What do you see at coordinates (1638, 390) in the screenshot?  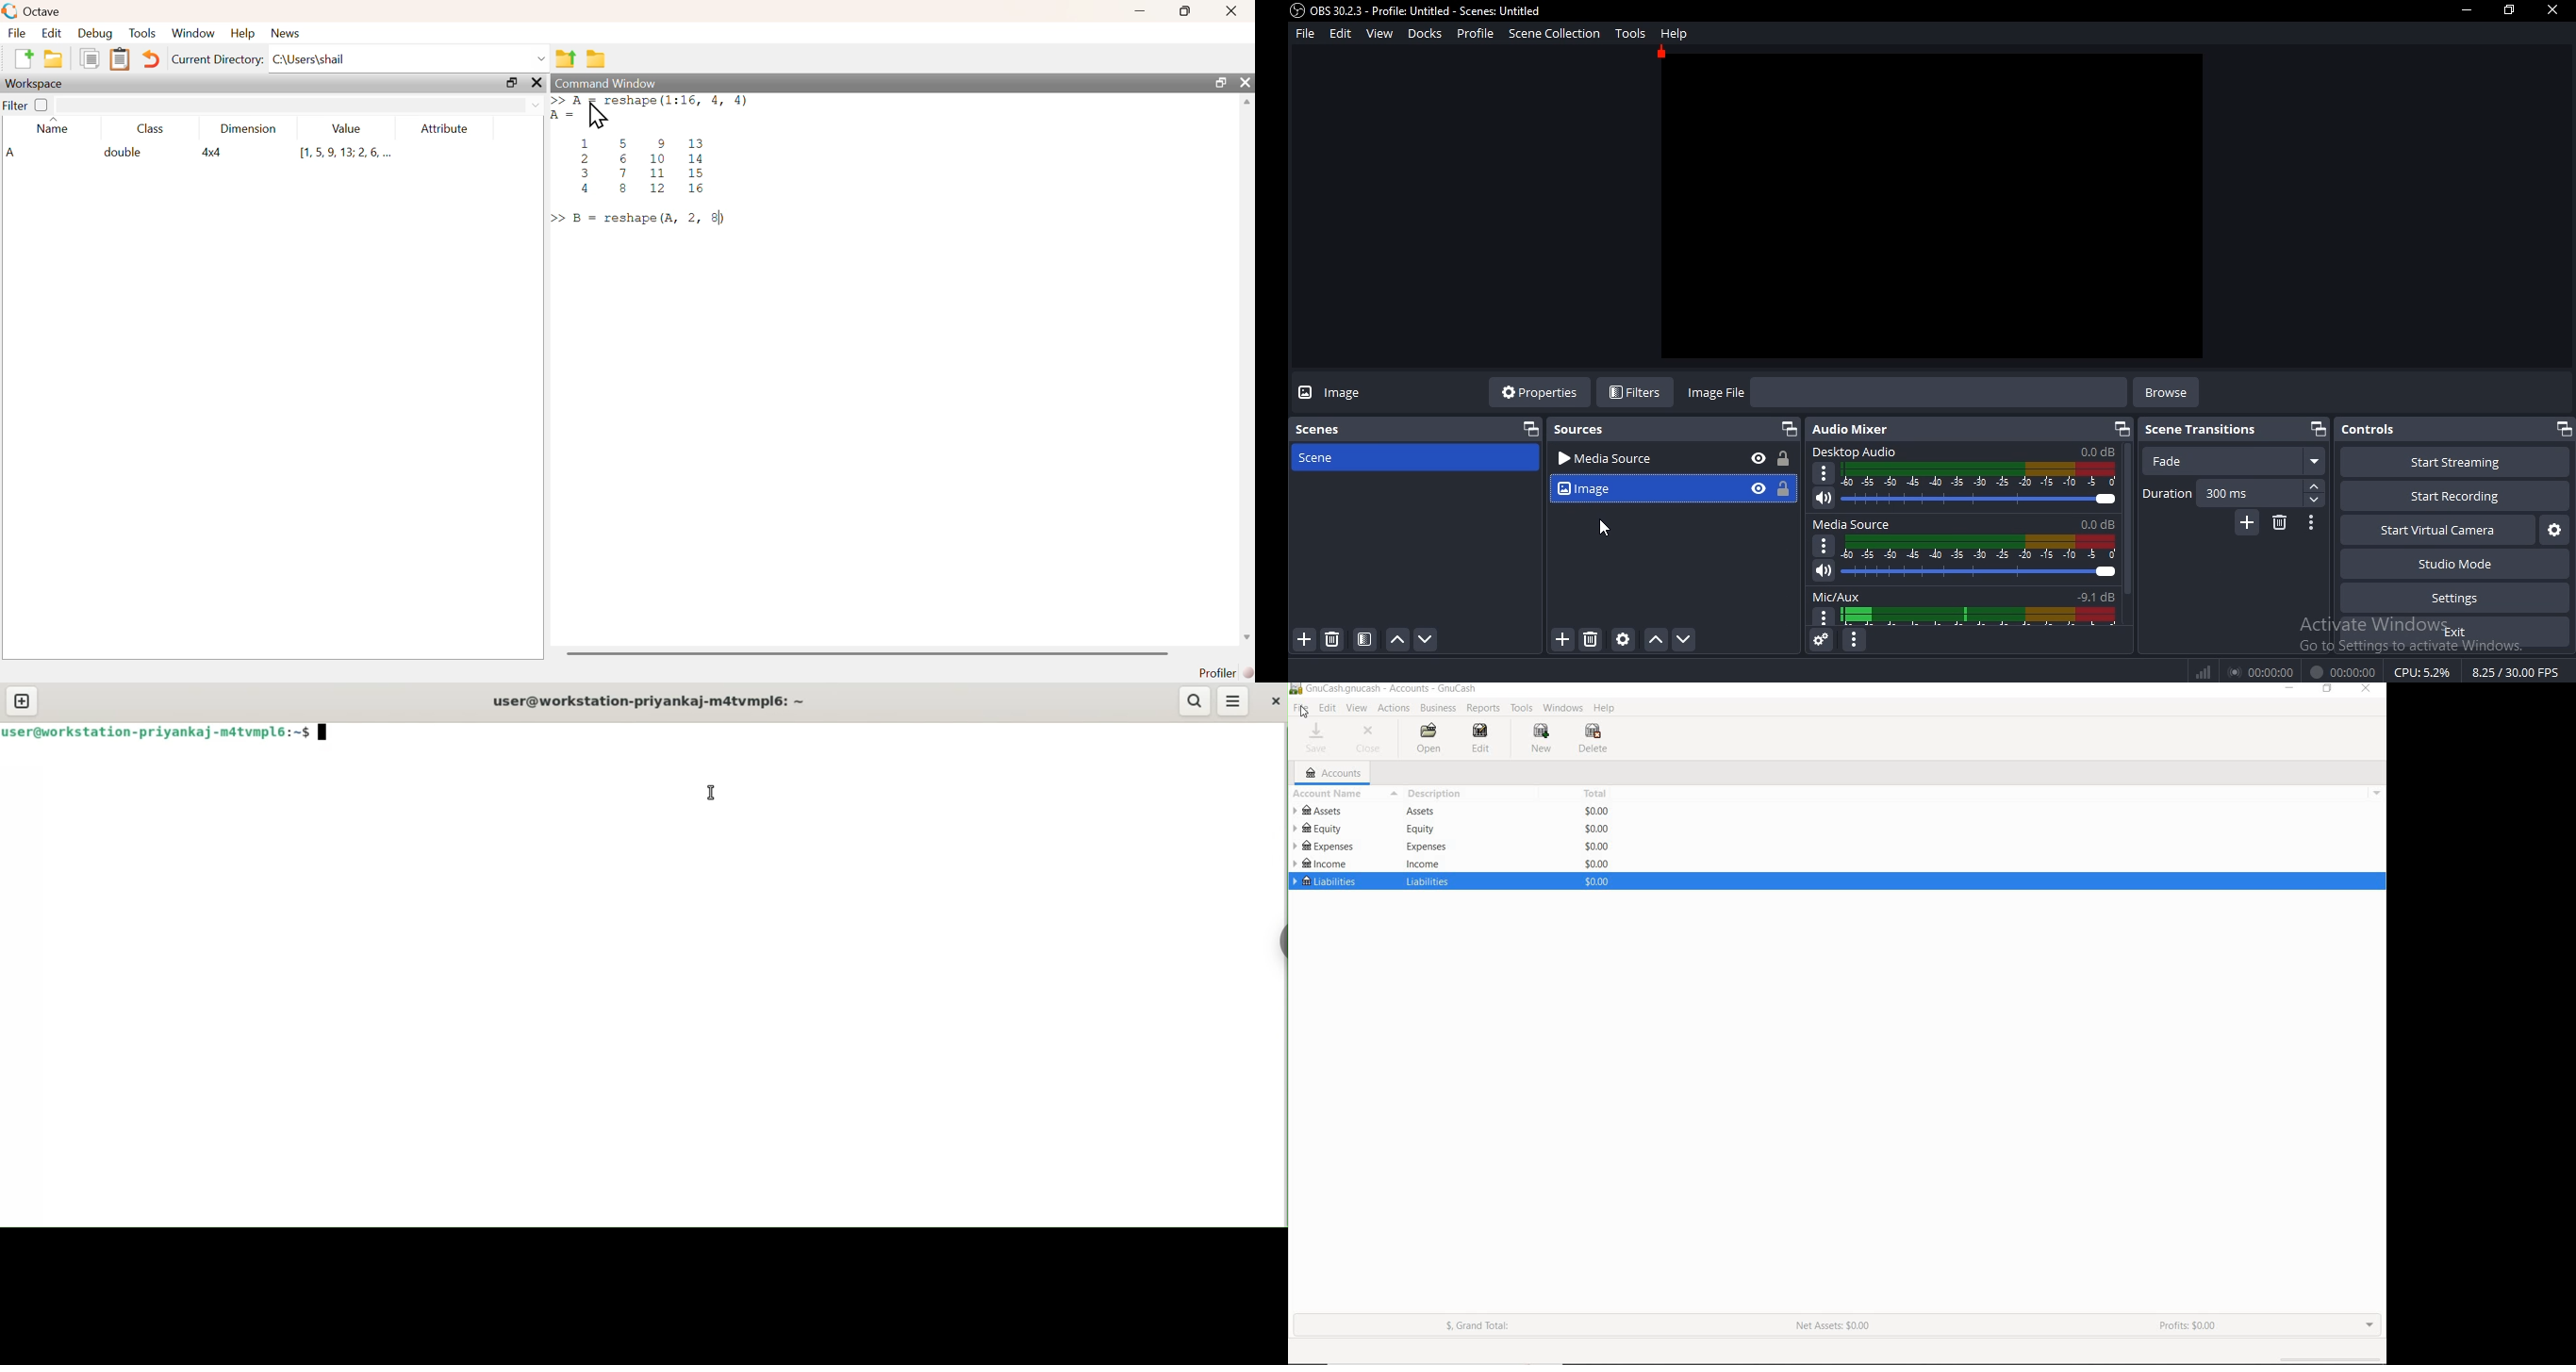 I see `filters` at bounding box center [1638, 390].